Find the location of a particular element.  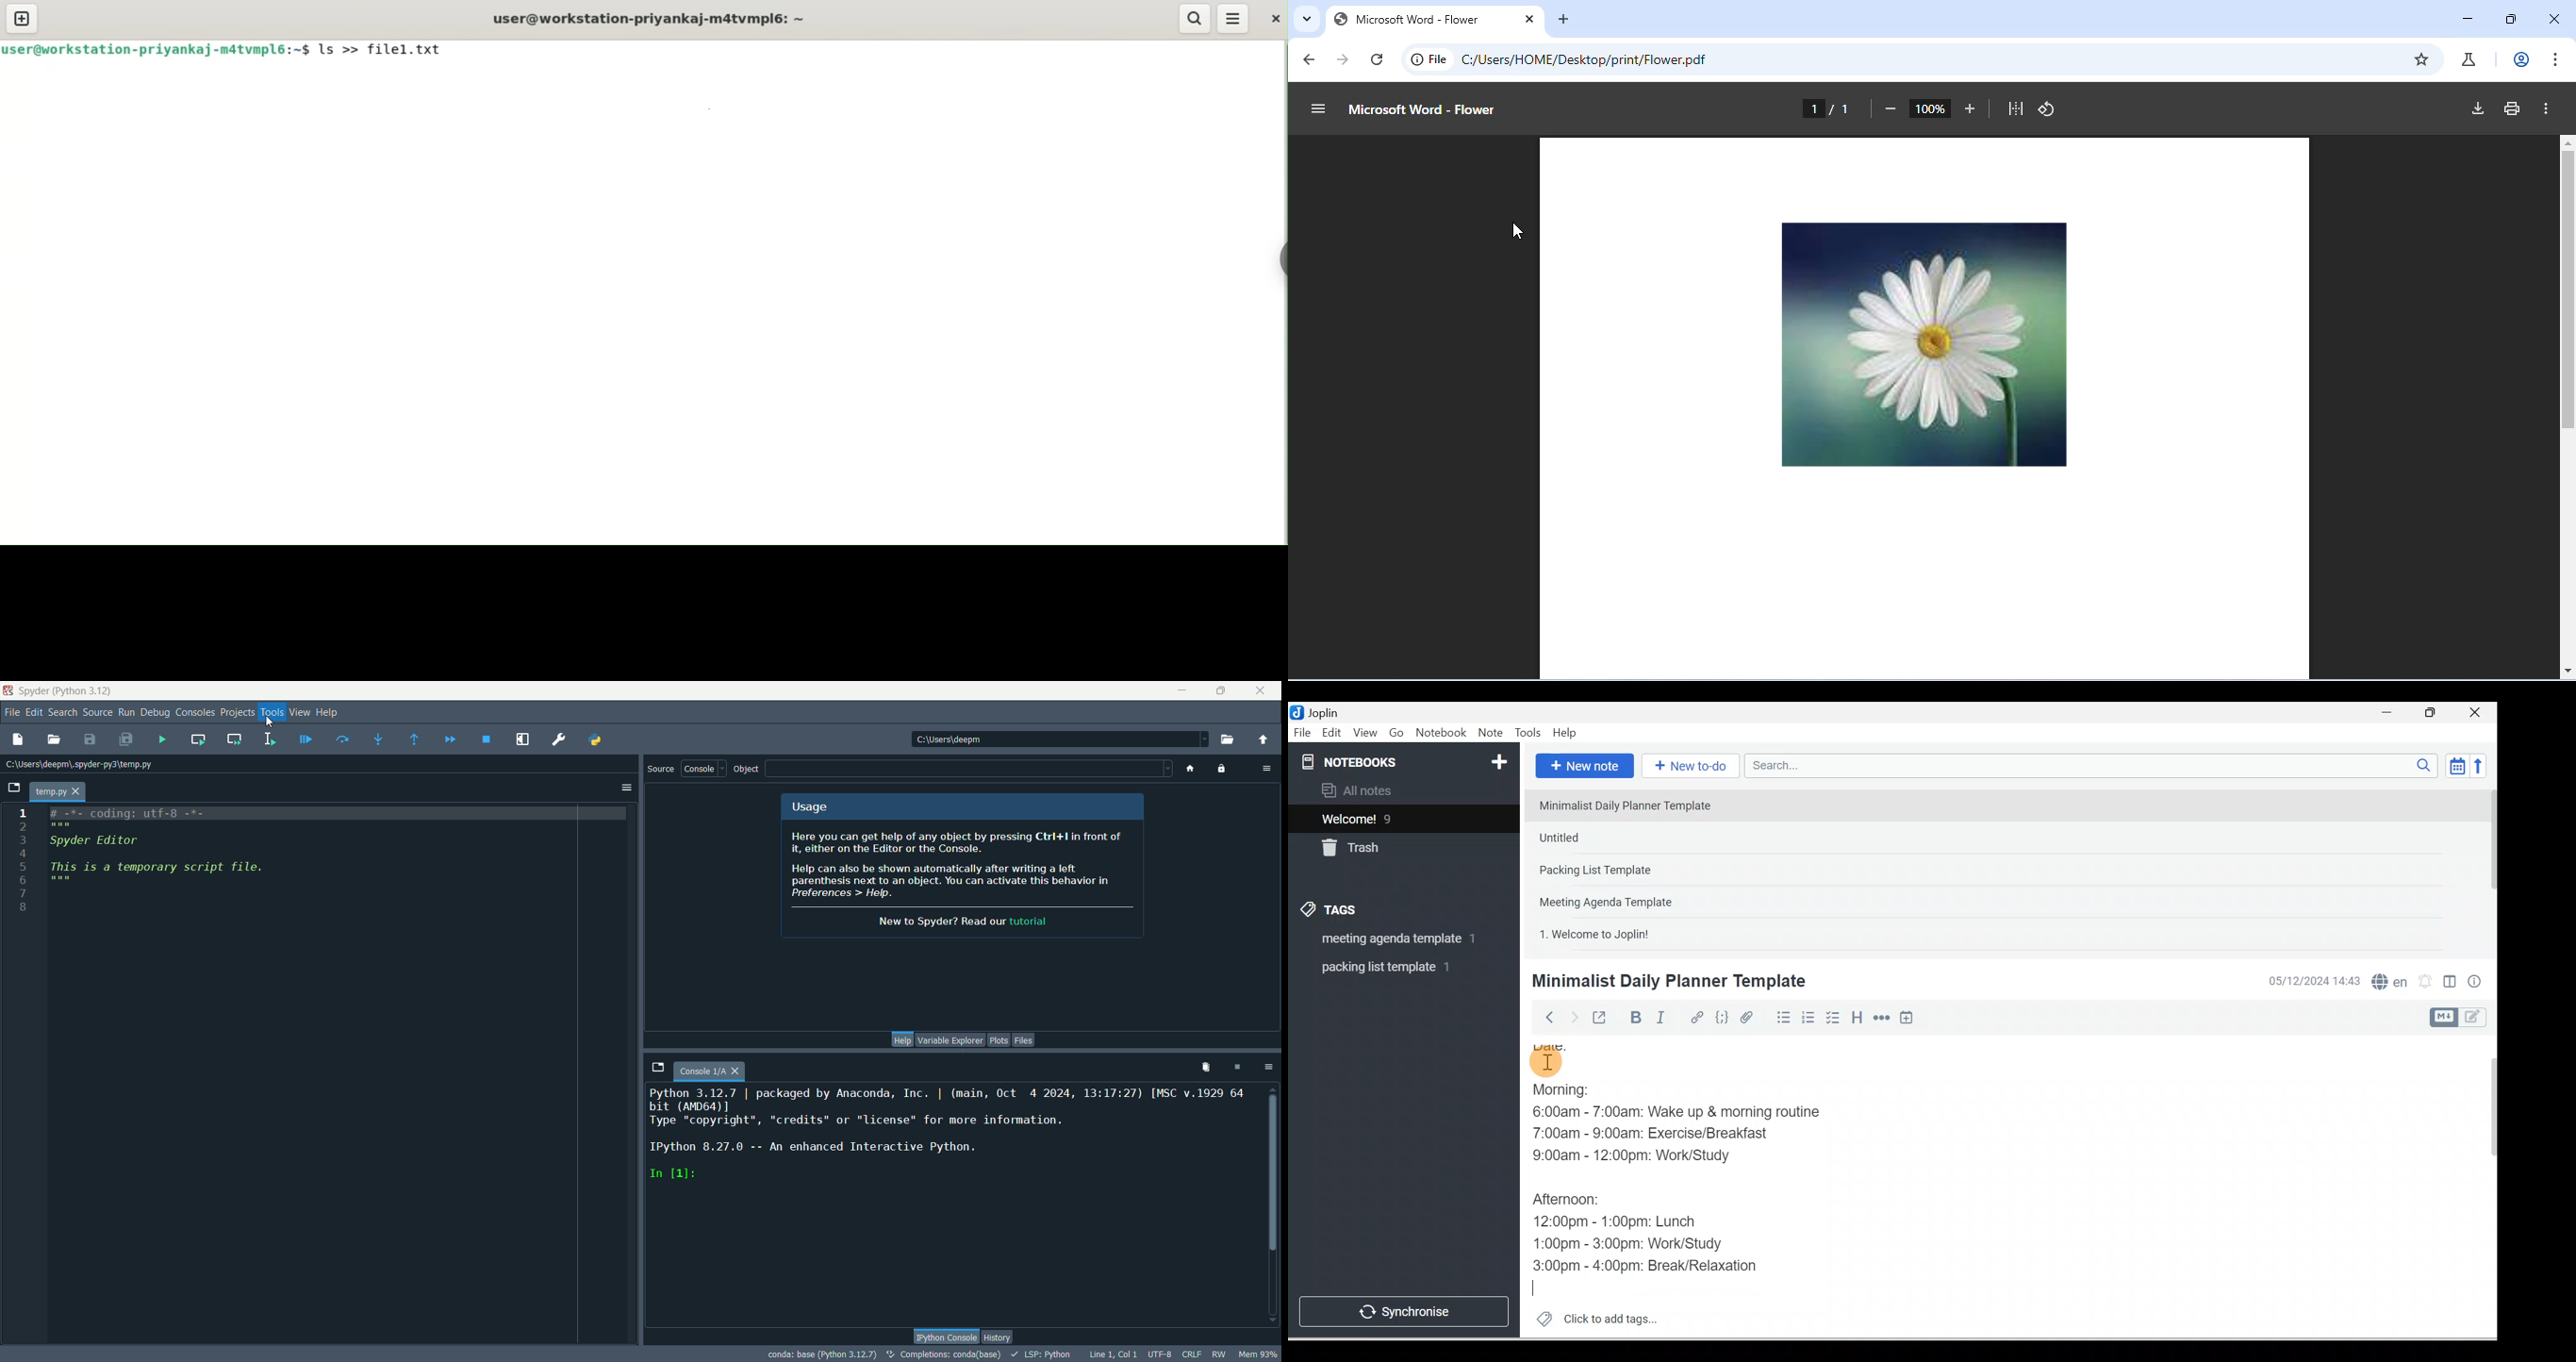

add is located at coordinates (1564, 21).